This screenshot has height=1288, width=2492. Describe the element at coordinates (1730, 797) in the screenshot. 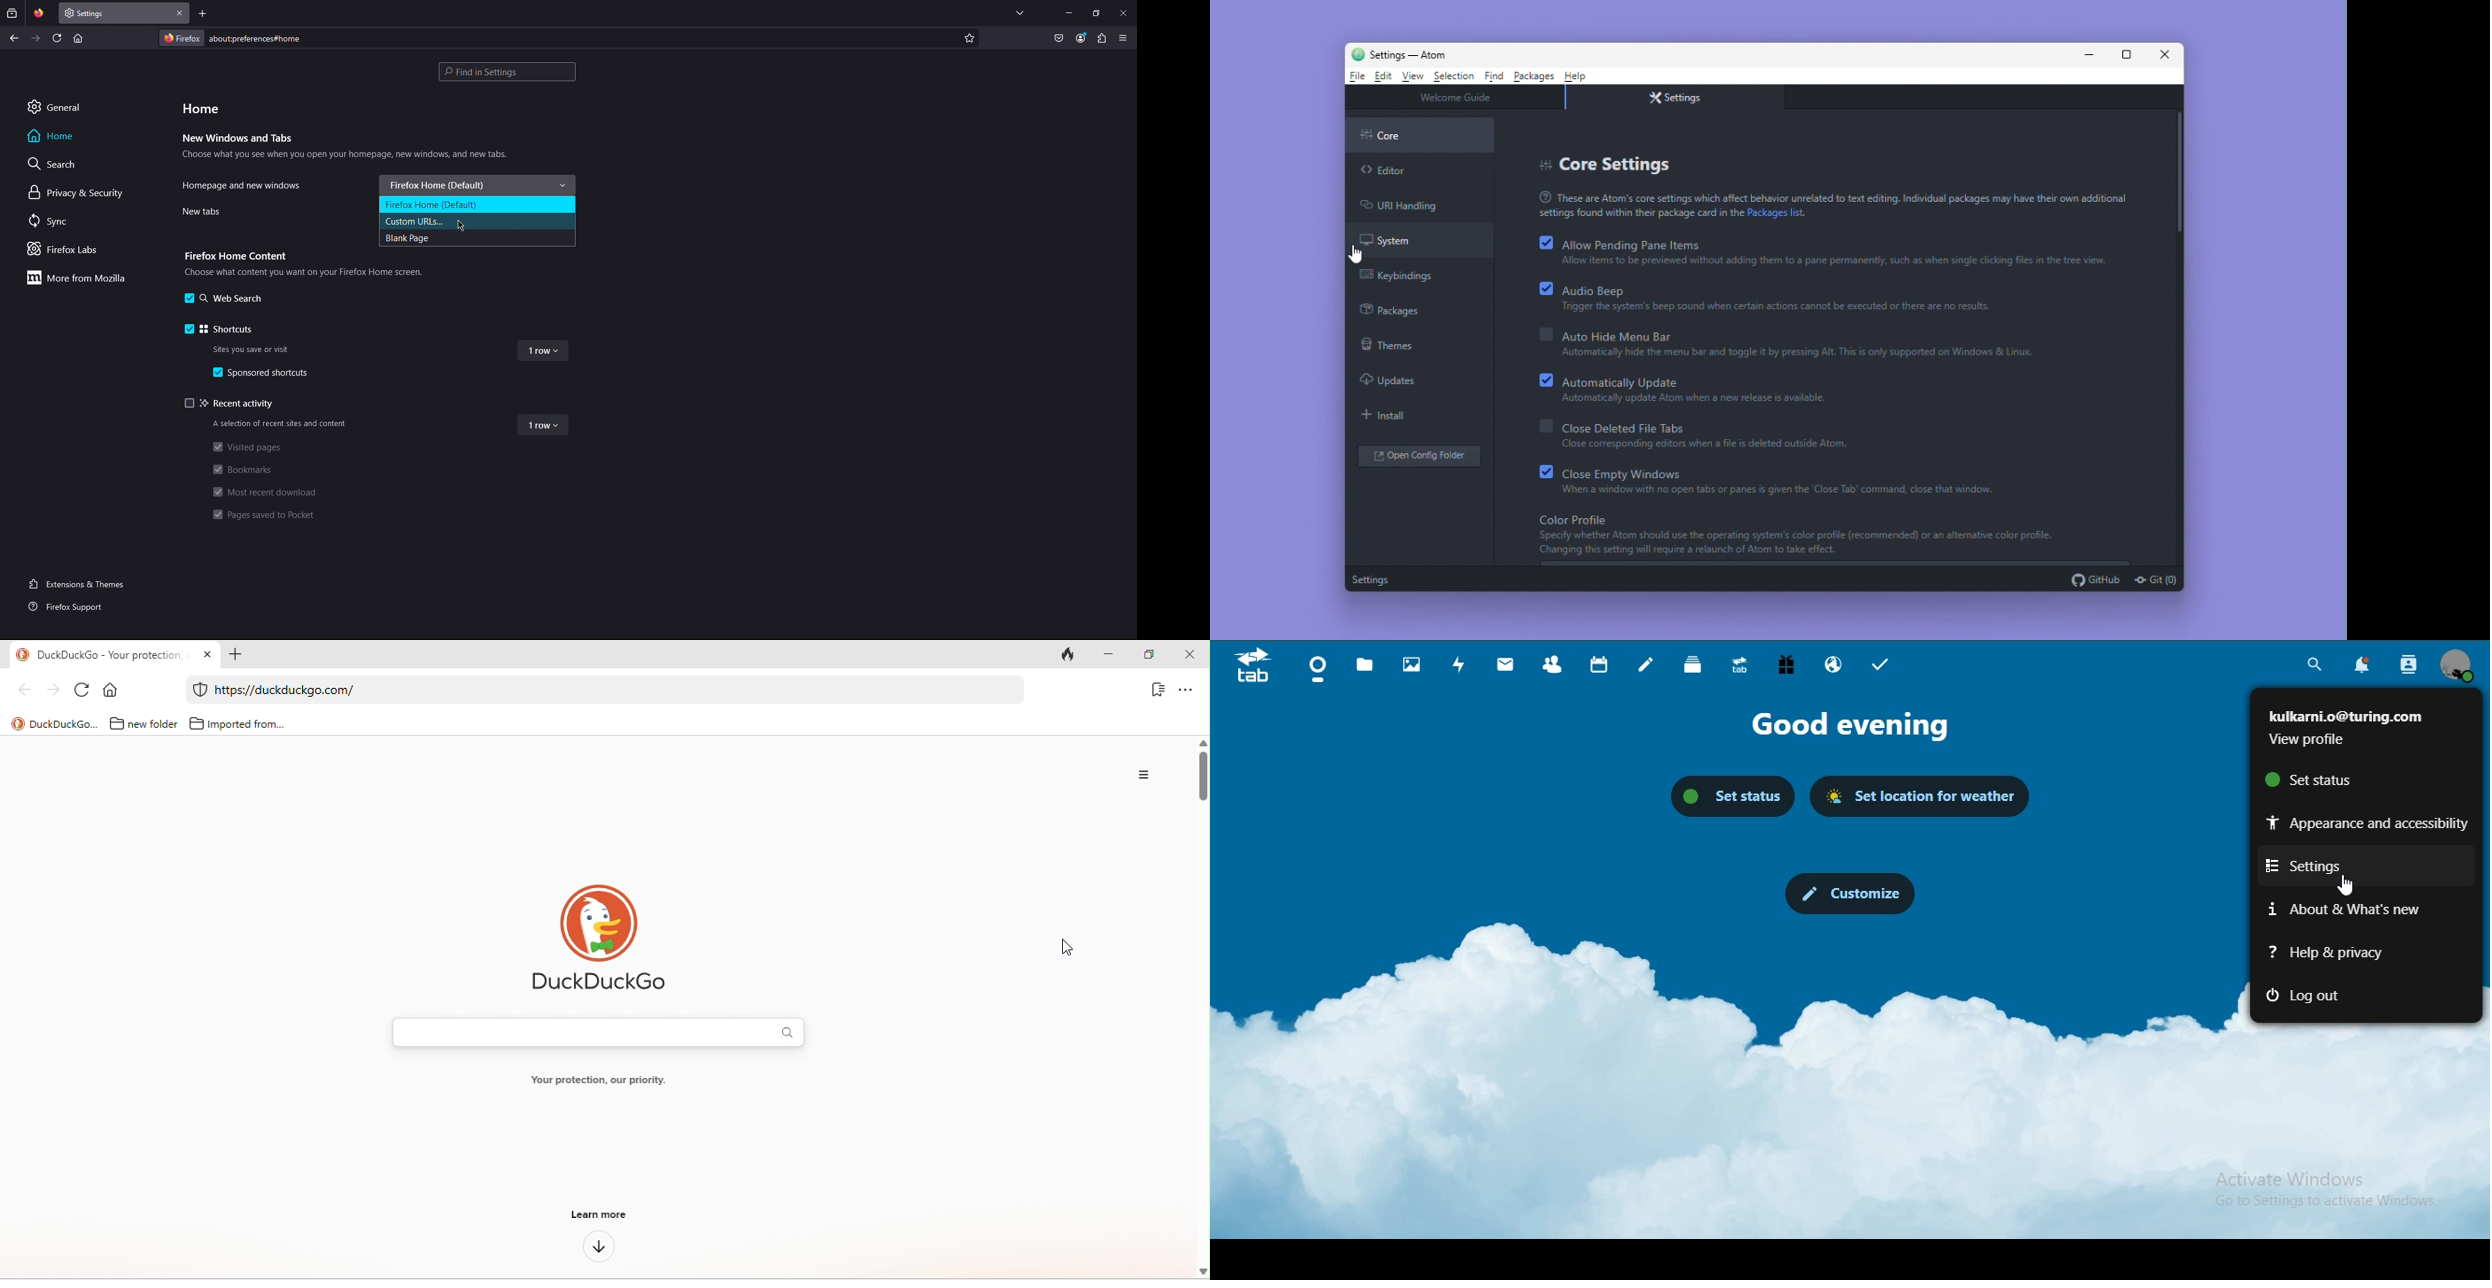

I see `set status` at that location.